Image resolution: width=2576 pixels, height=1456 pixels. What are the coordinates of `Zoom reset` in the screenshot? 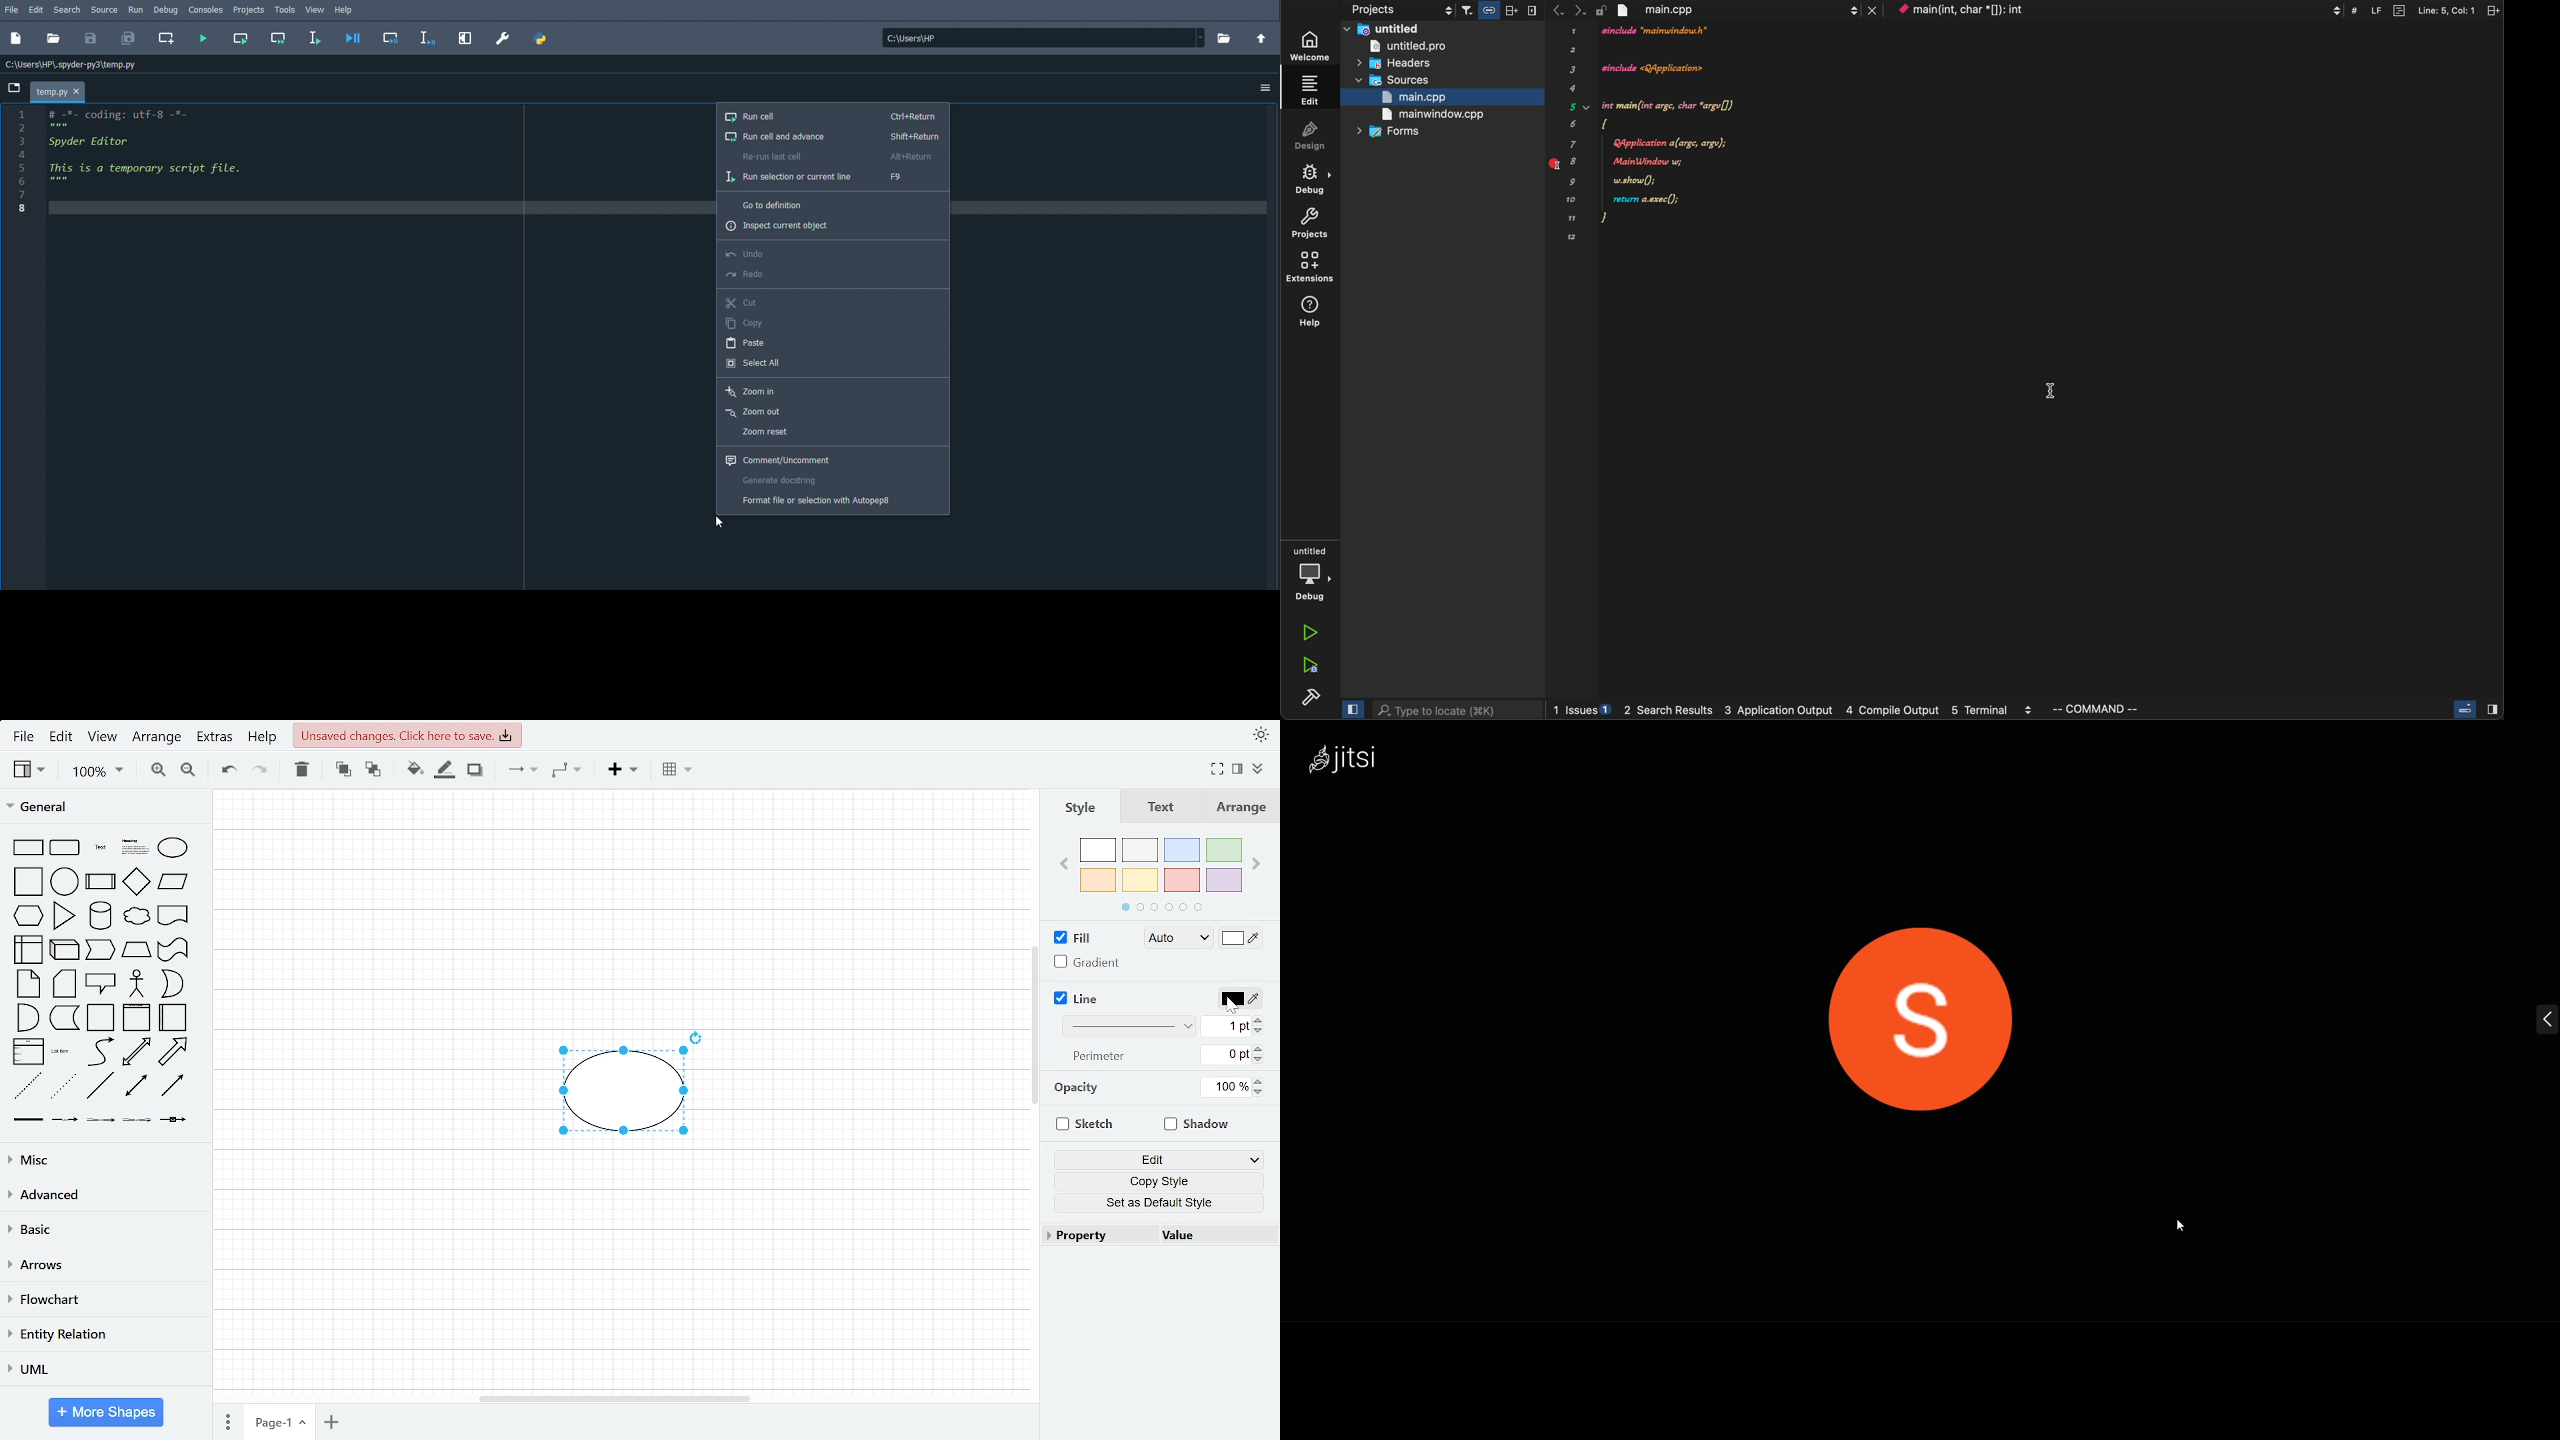 It's located at (764, 432).